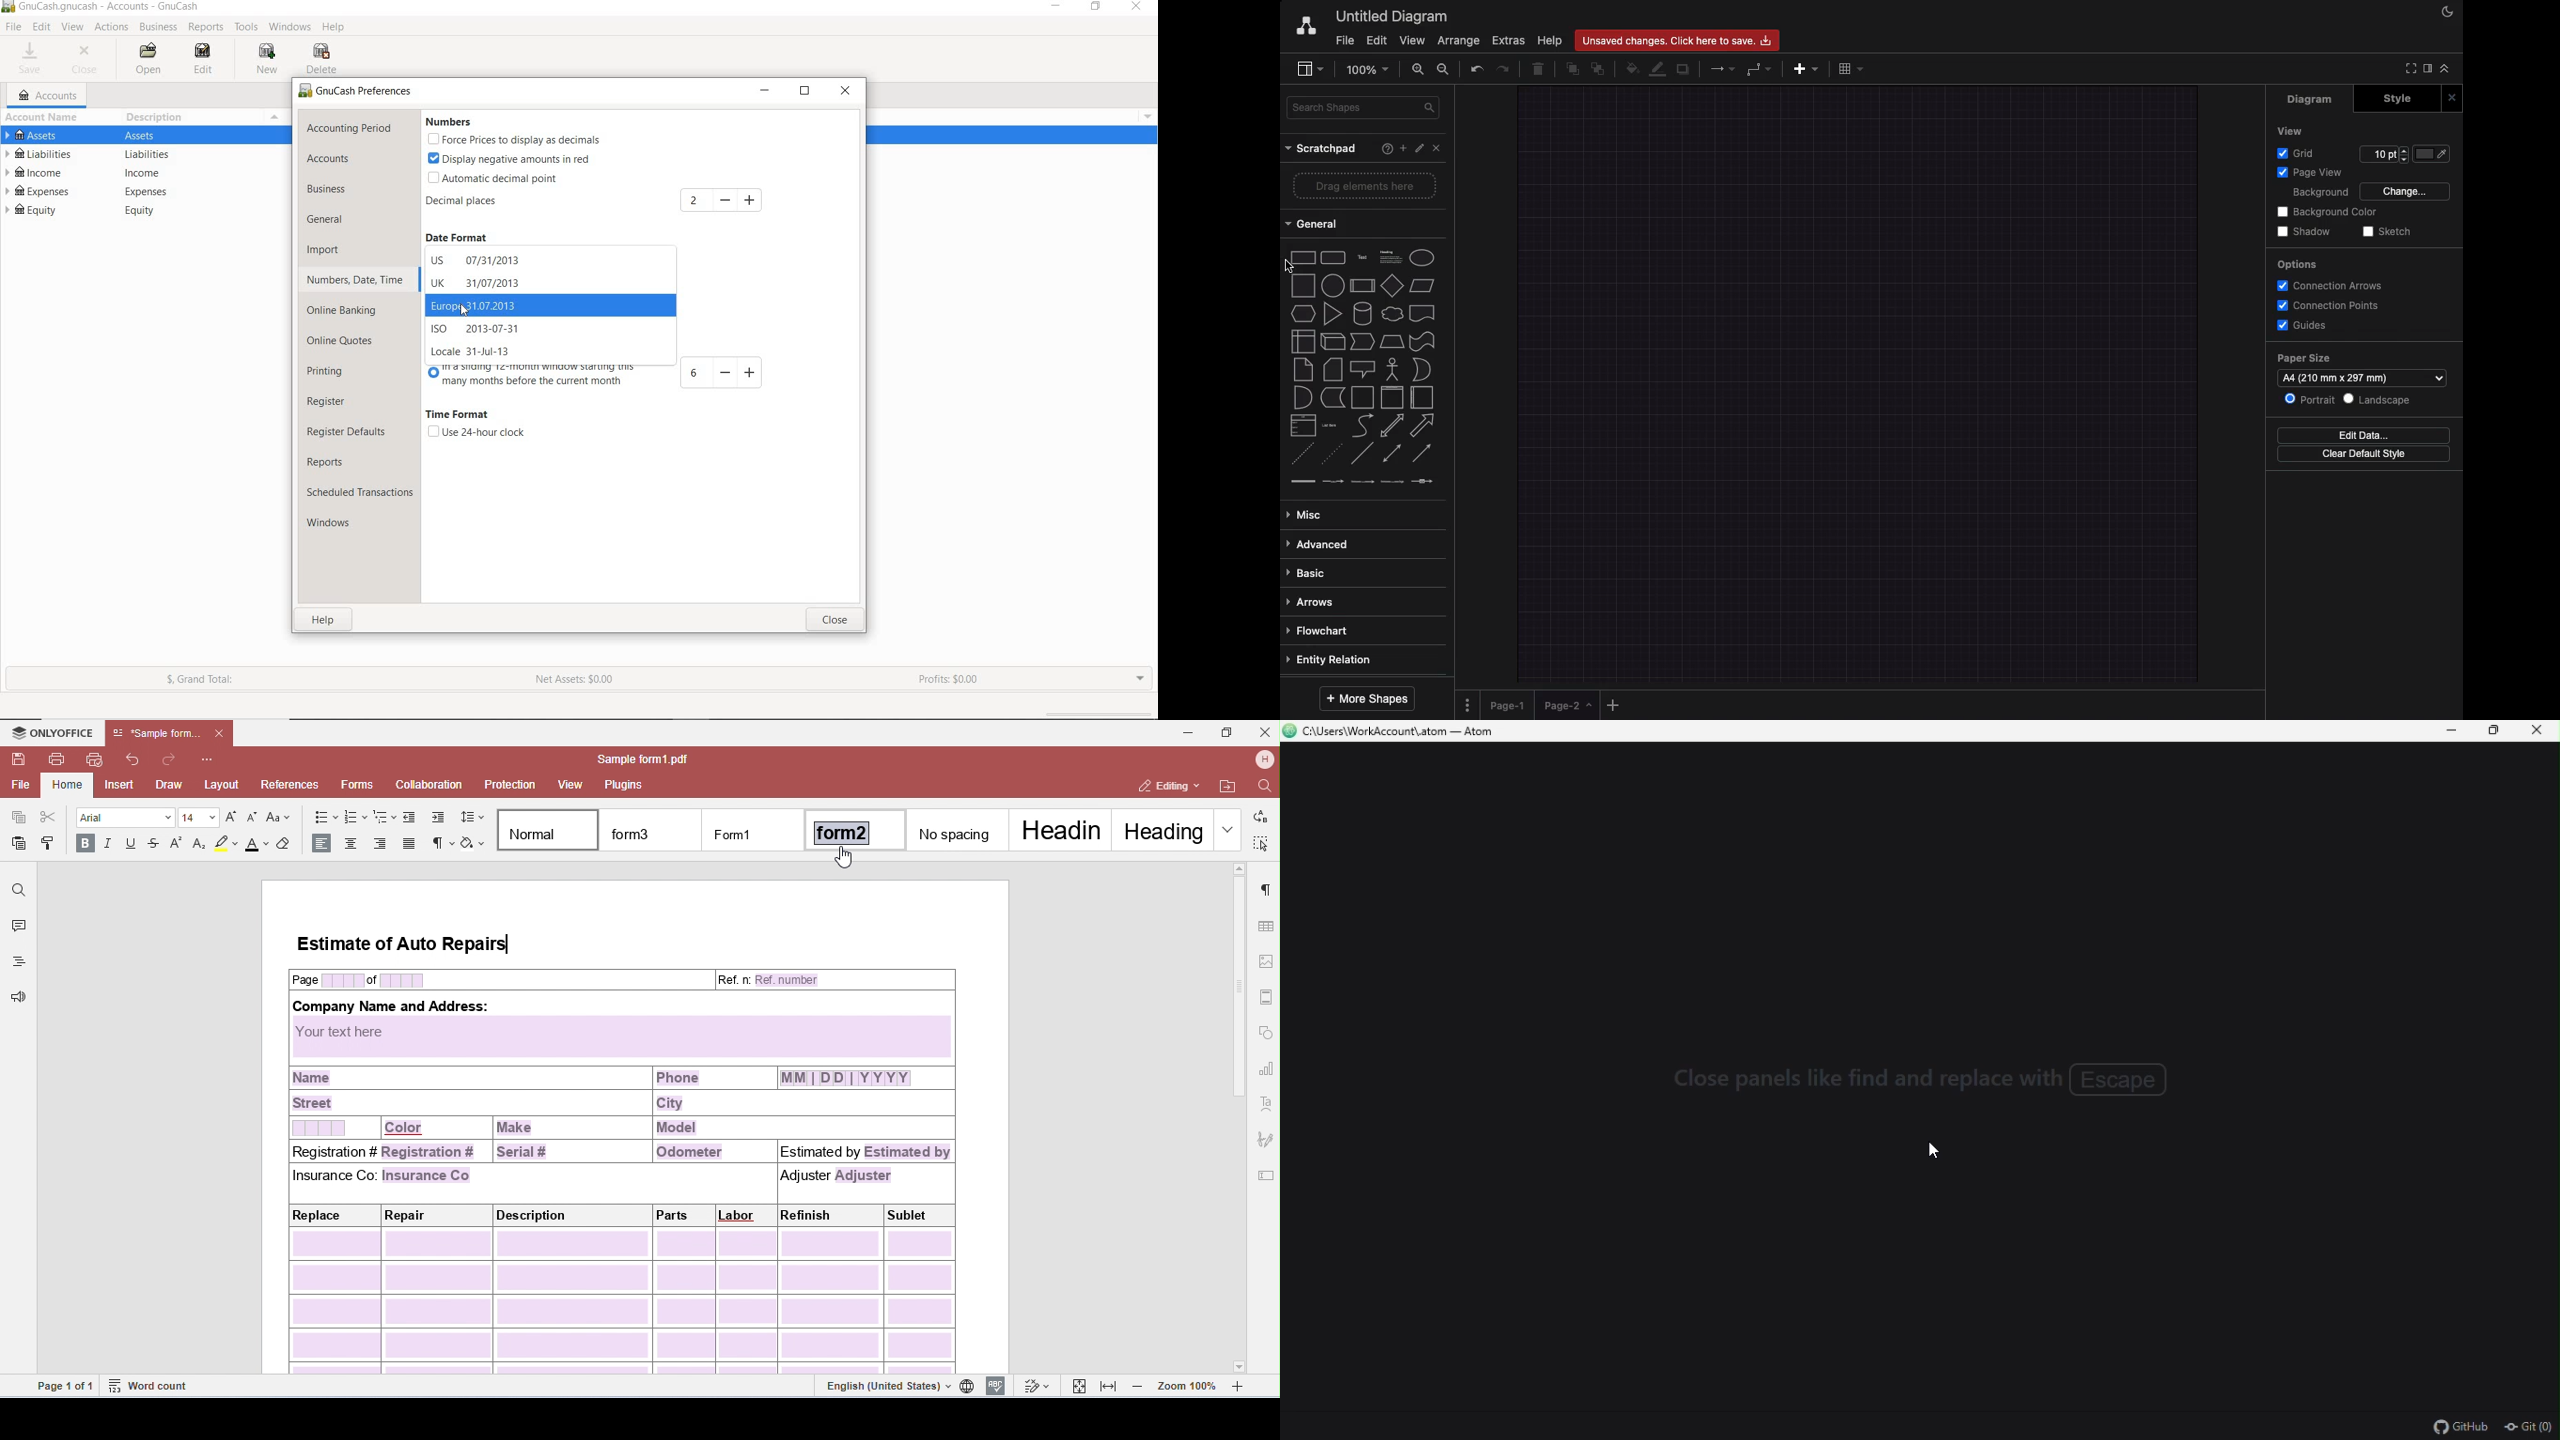 The image size is (2576, 1456). What do you see at coordinates (1424, 455) in the screenshot?
I see `directional connector` at bounding box center [1424, 455].